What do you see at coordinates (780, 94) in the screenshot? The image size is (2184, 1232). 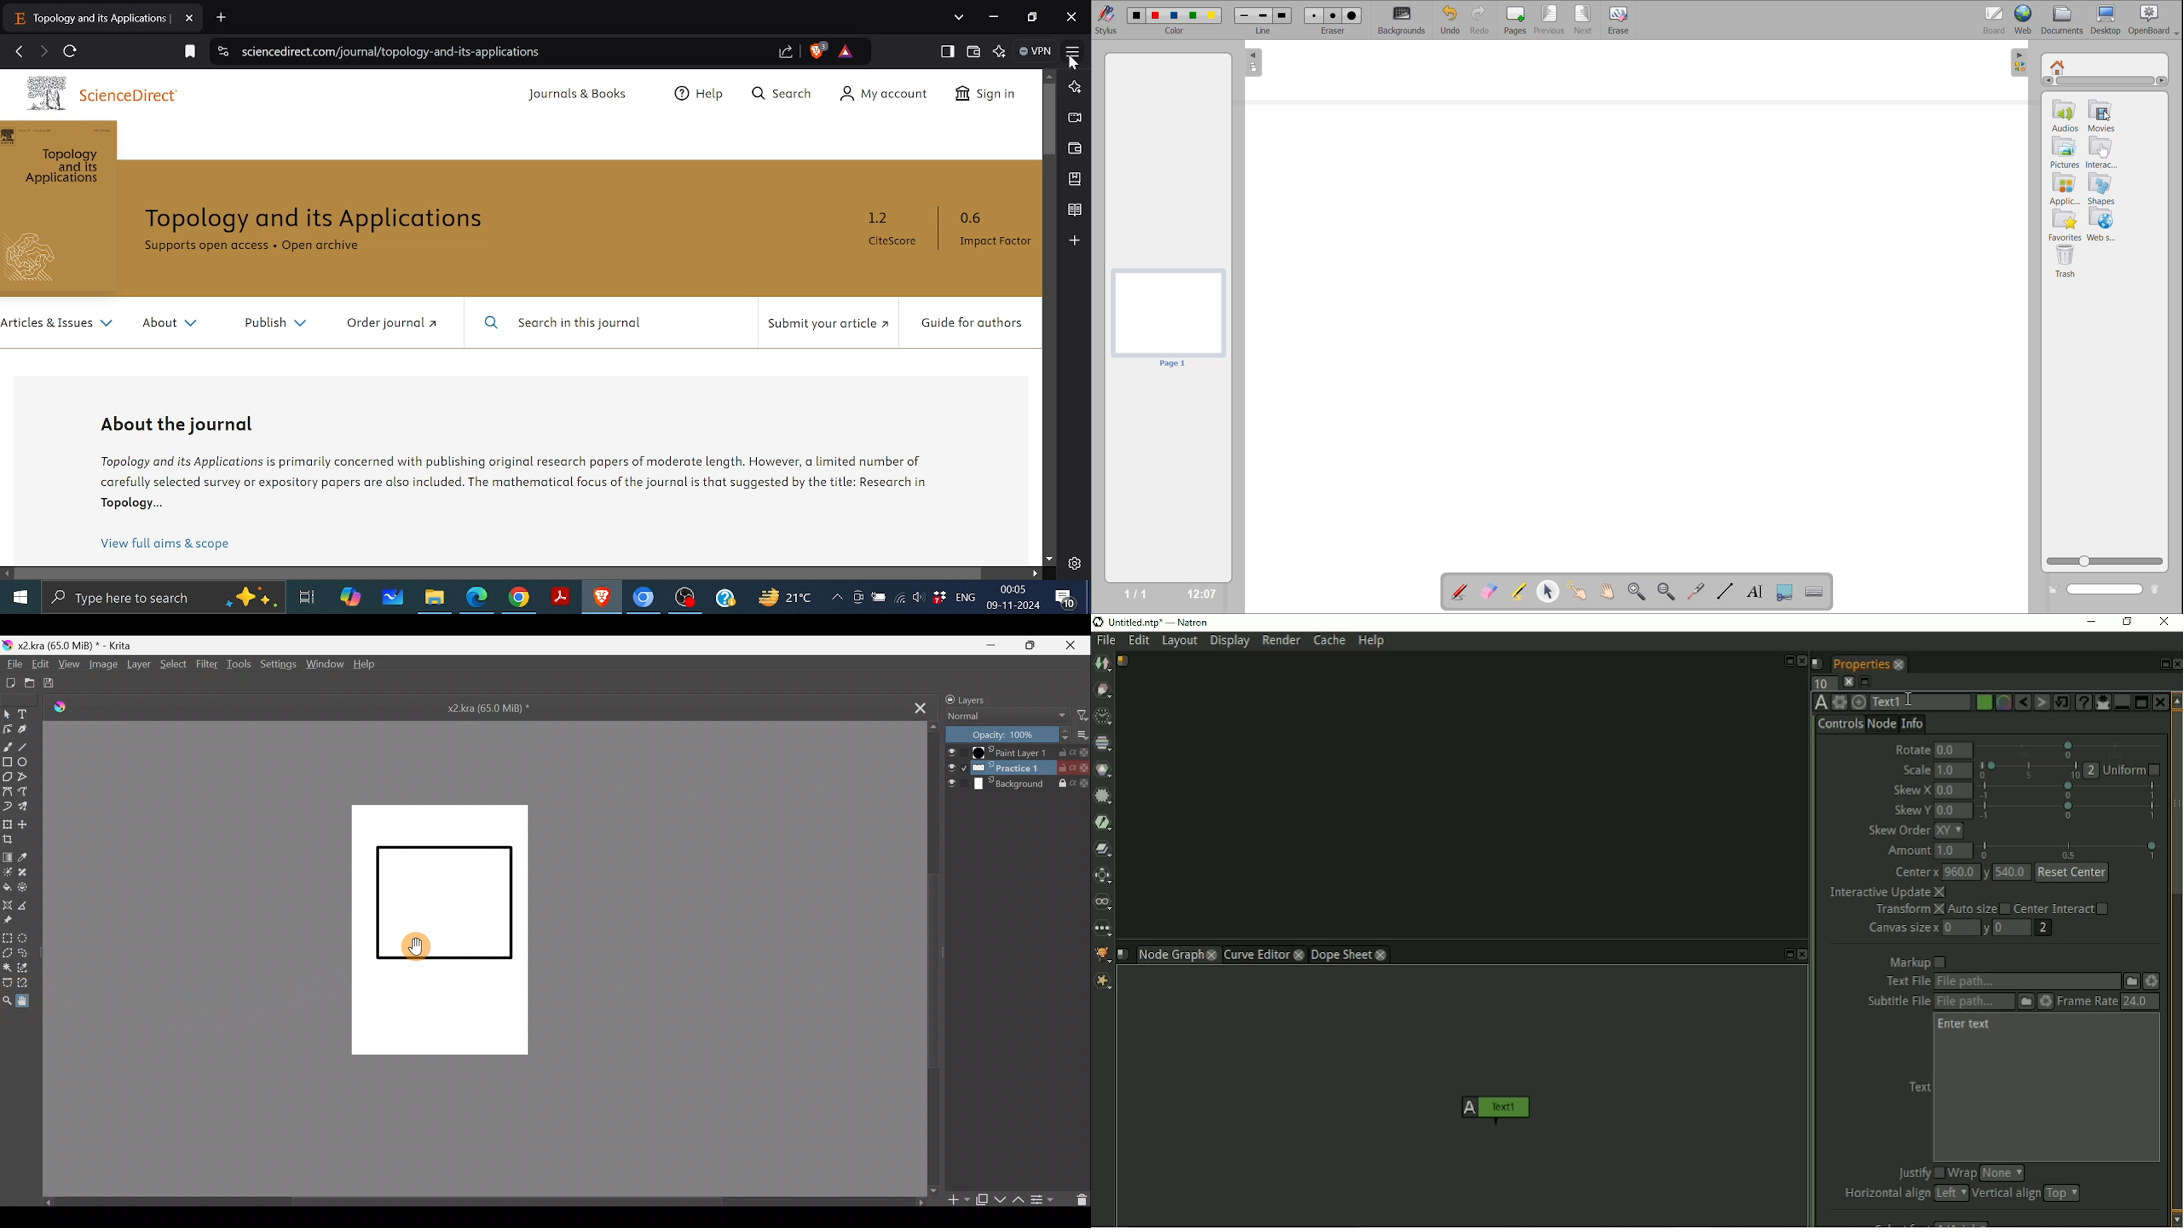 I see `search` at bounding box center [780, 94].